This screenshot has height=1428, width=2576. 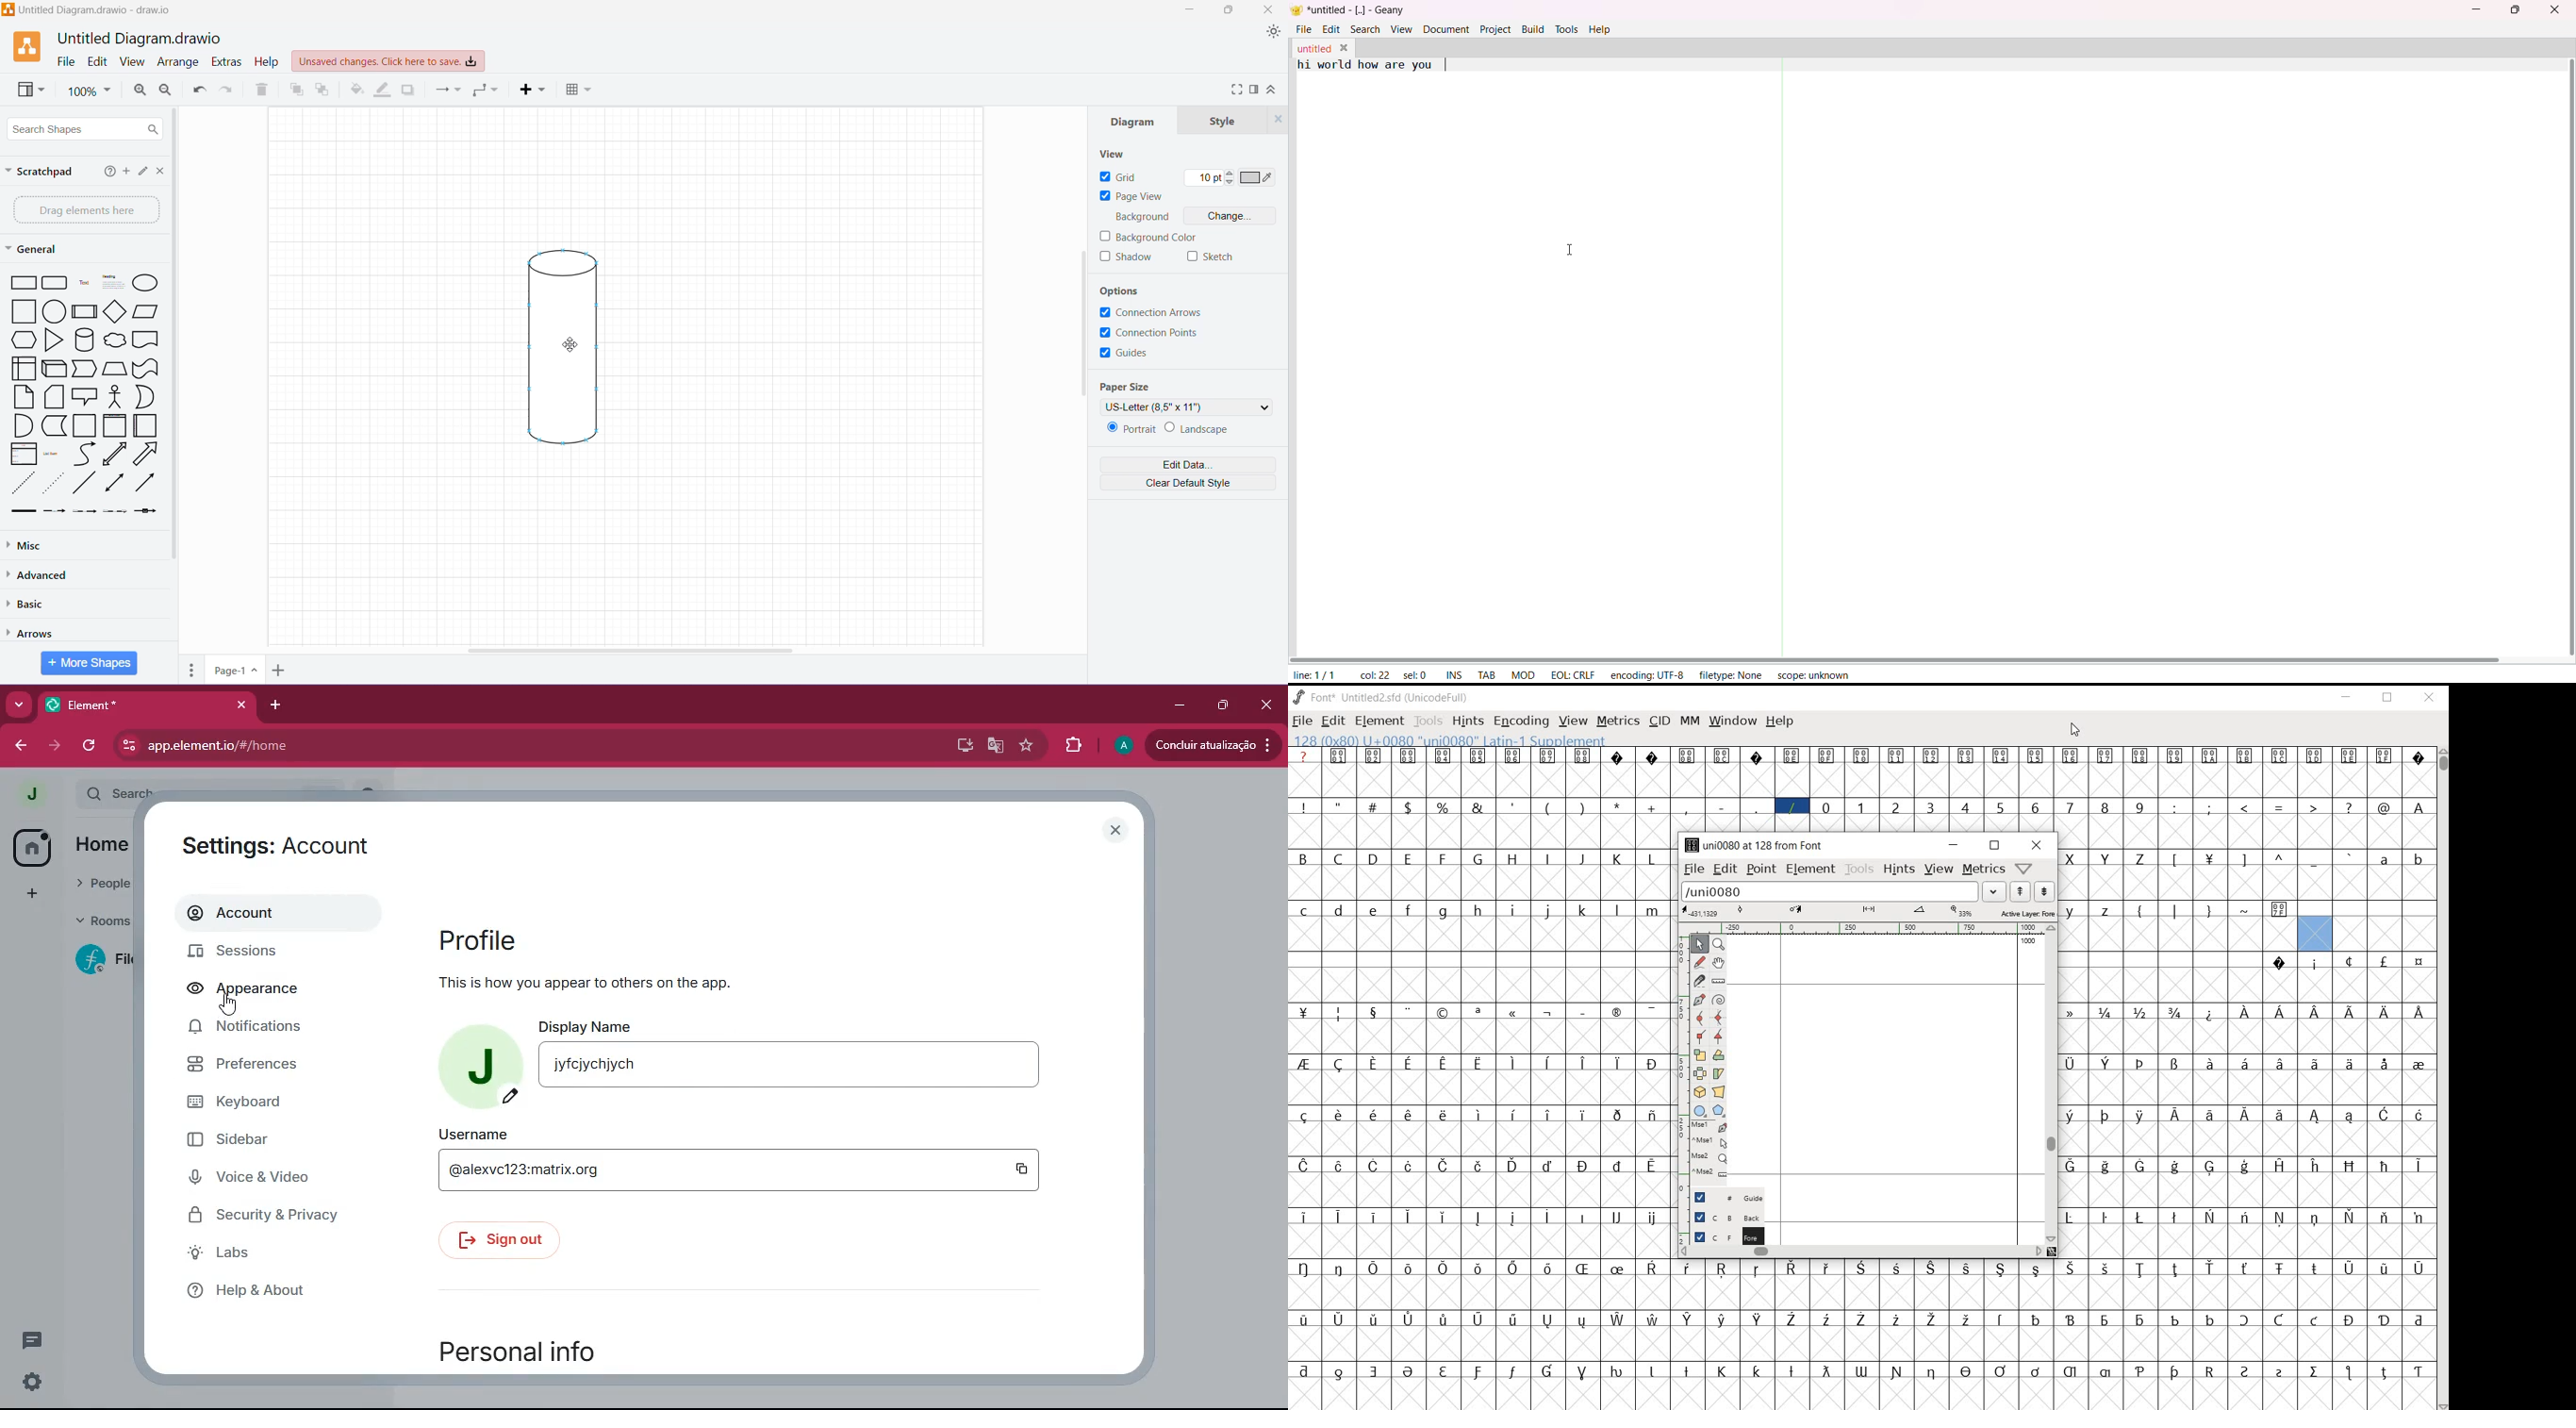 I want to click on glyph, so click(x=2386, y=1064).